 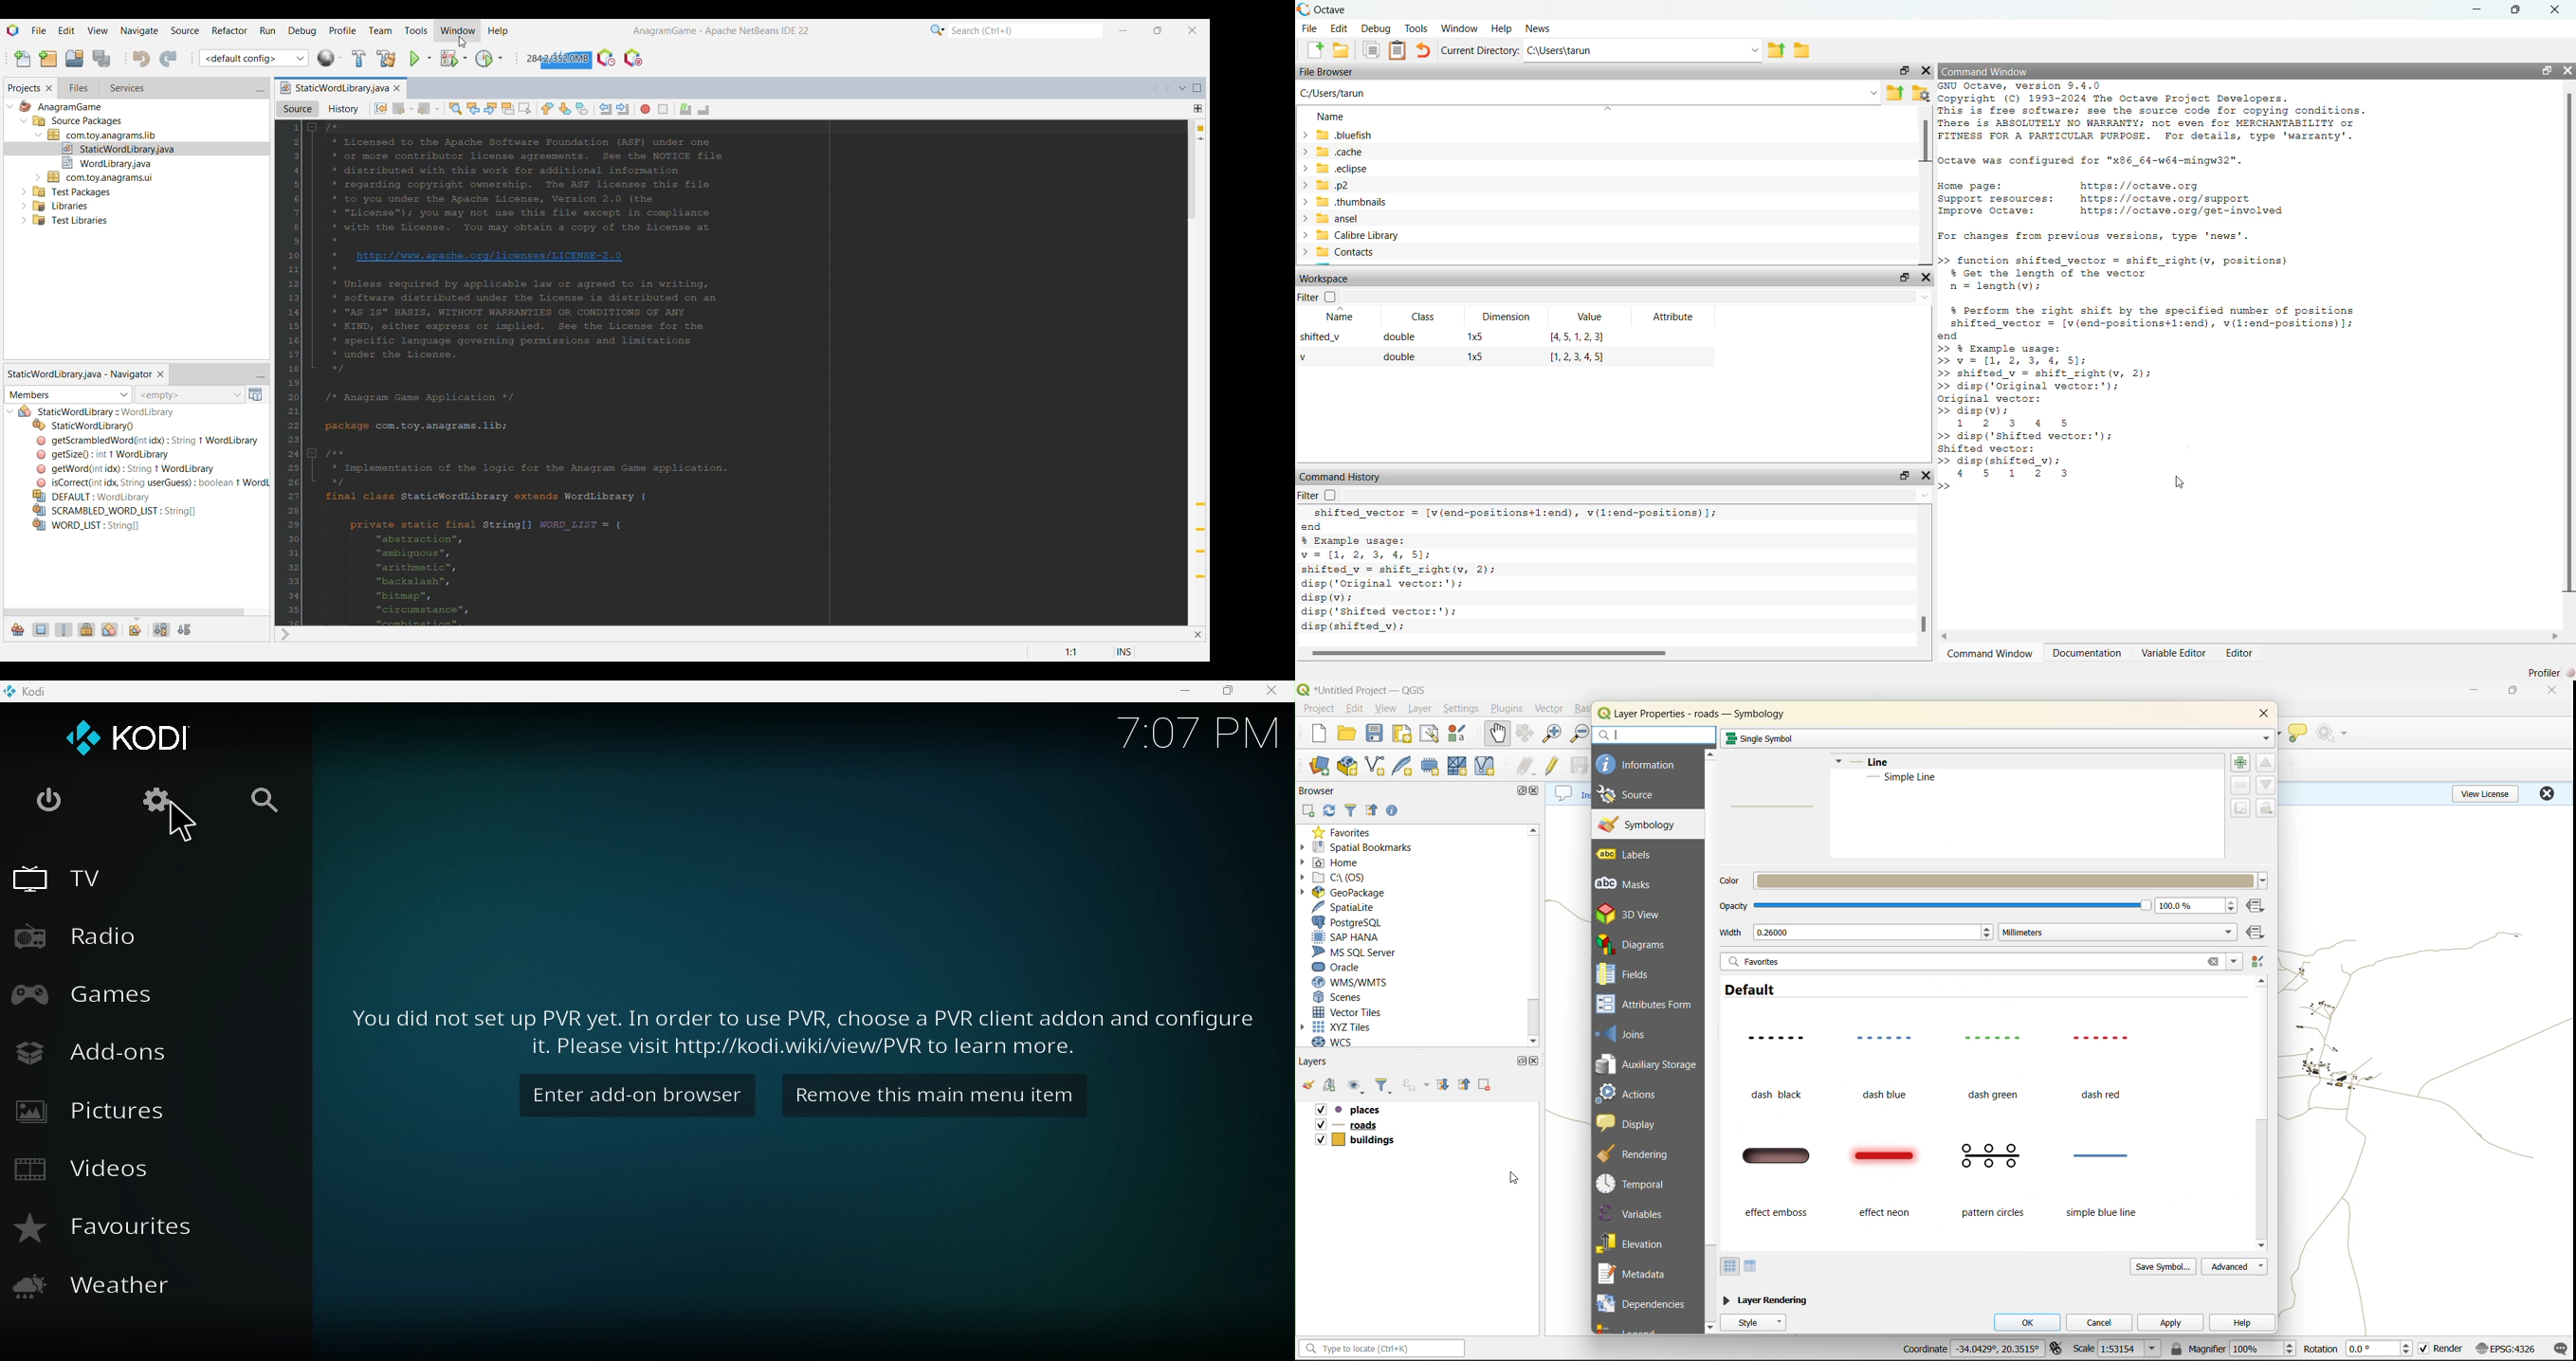 I want to click on unlock widget, so click(x=2544, y=71).